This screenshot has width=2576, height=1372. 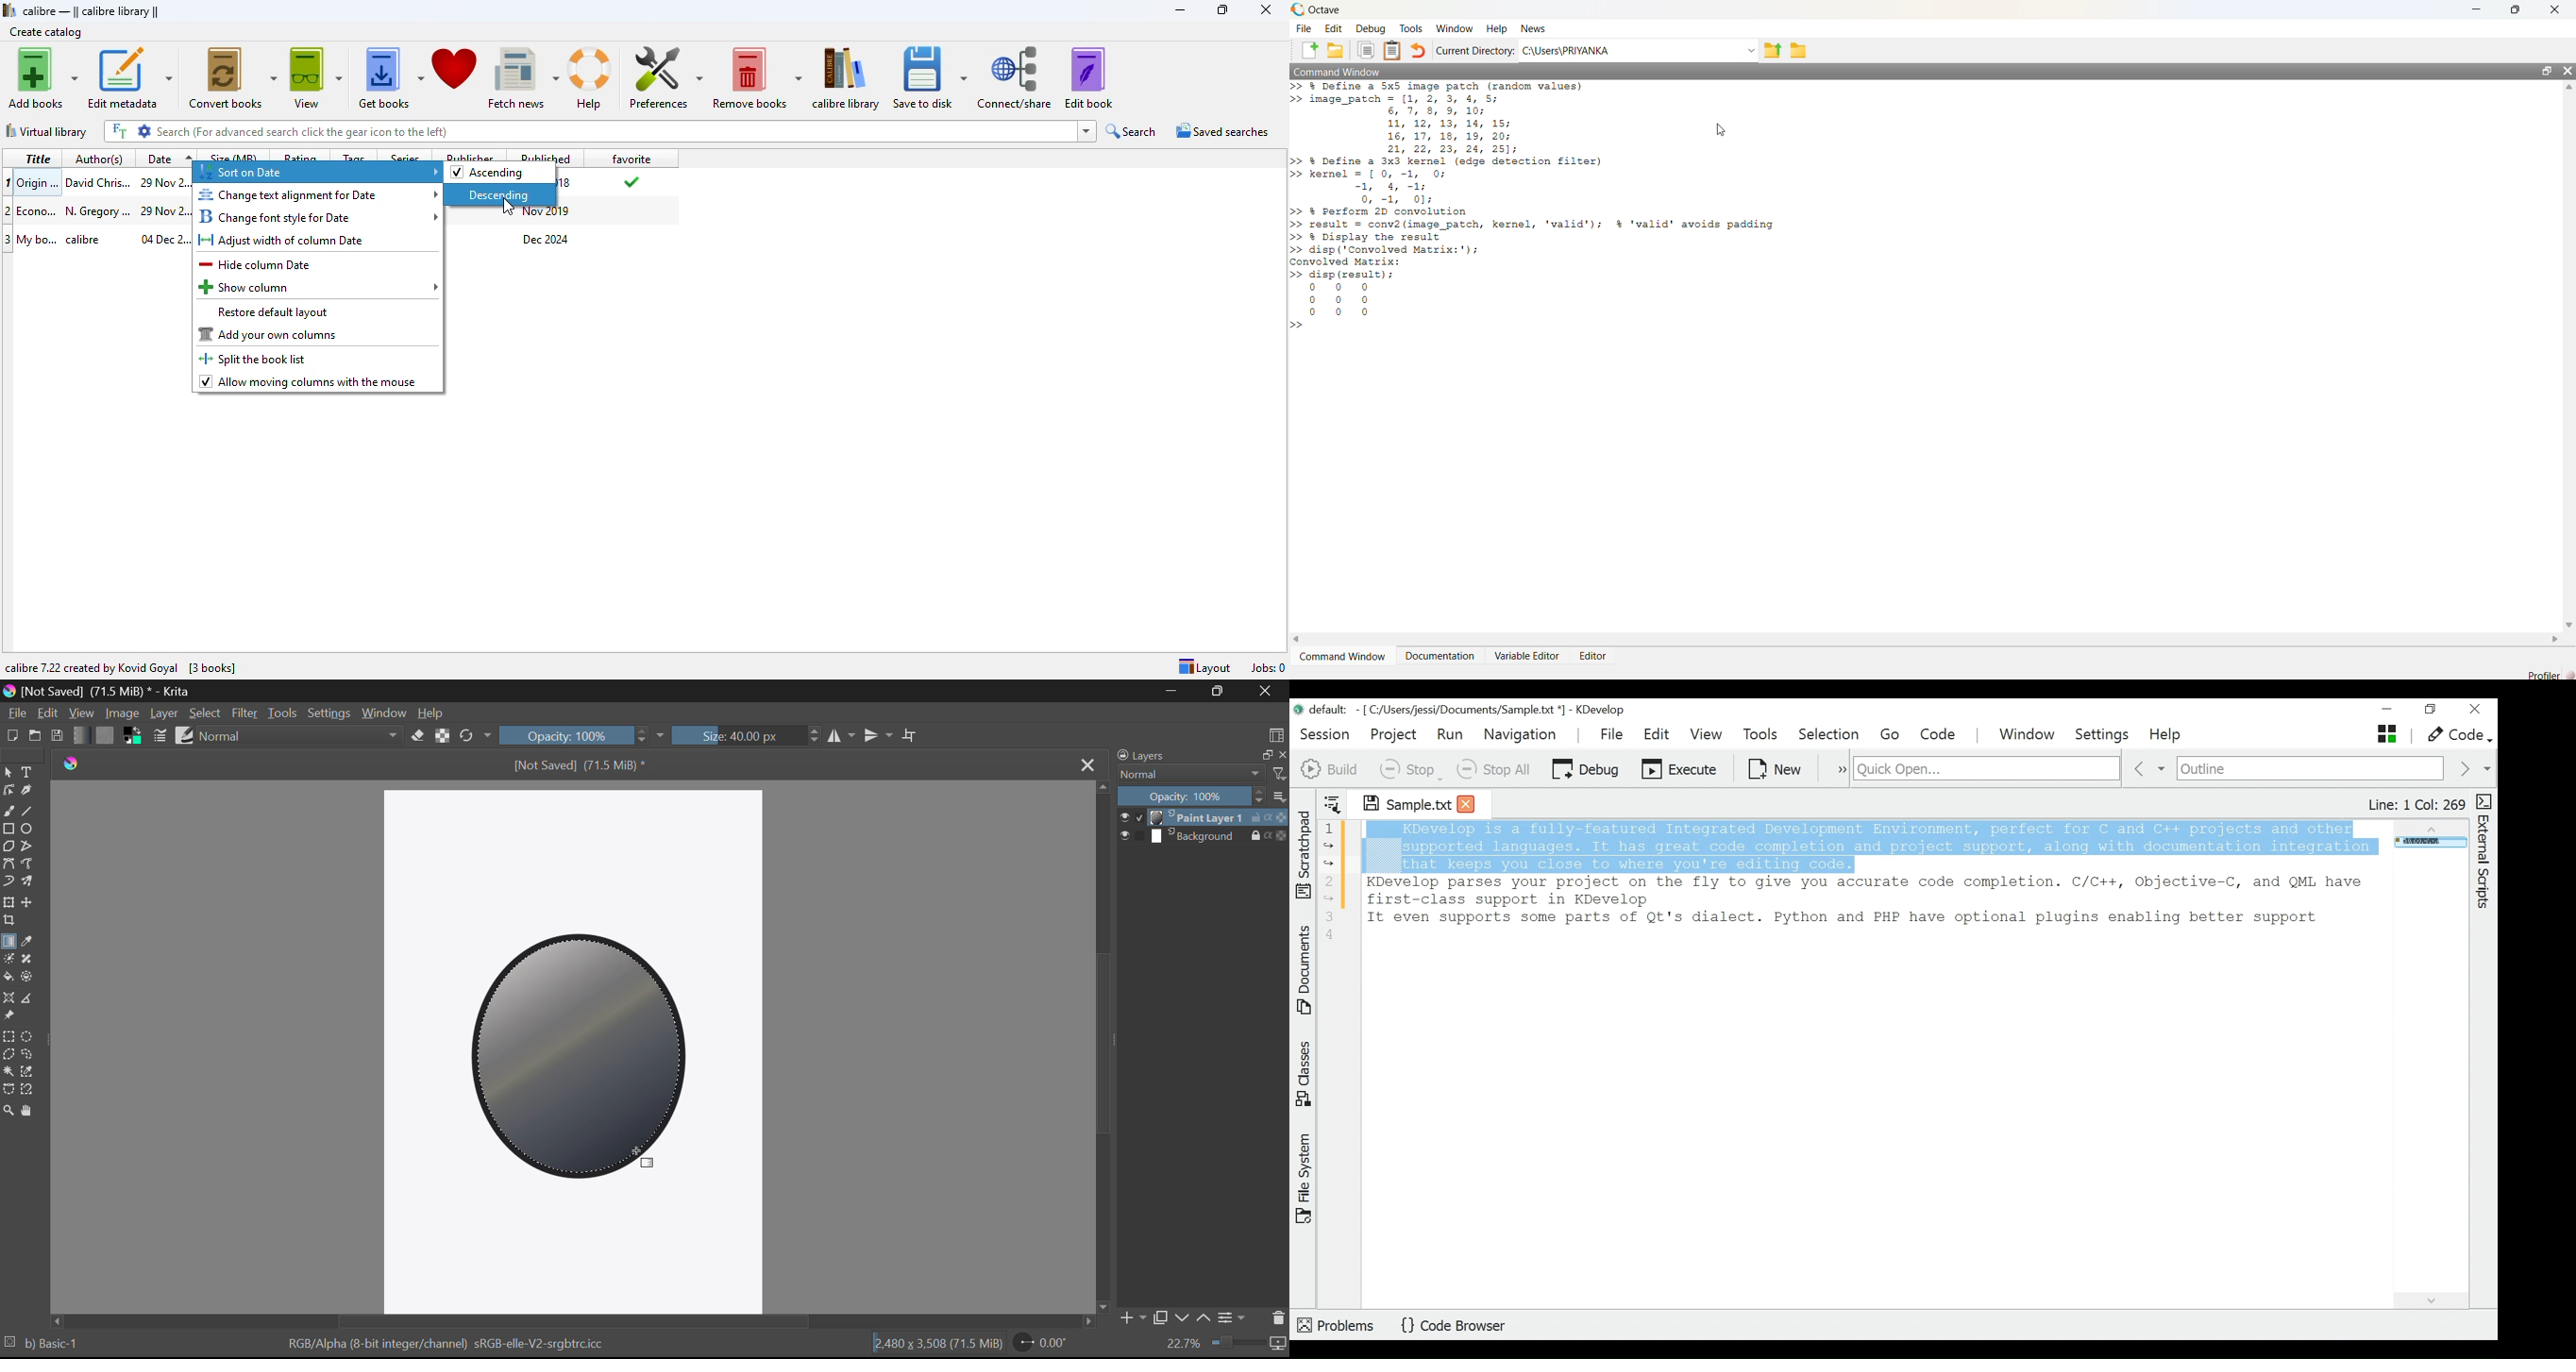 I want to click on Move layer up, so click(x=1202, y=1319).